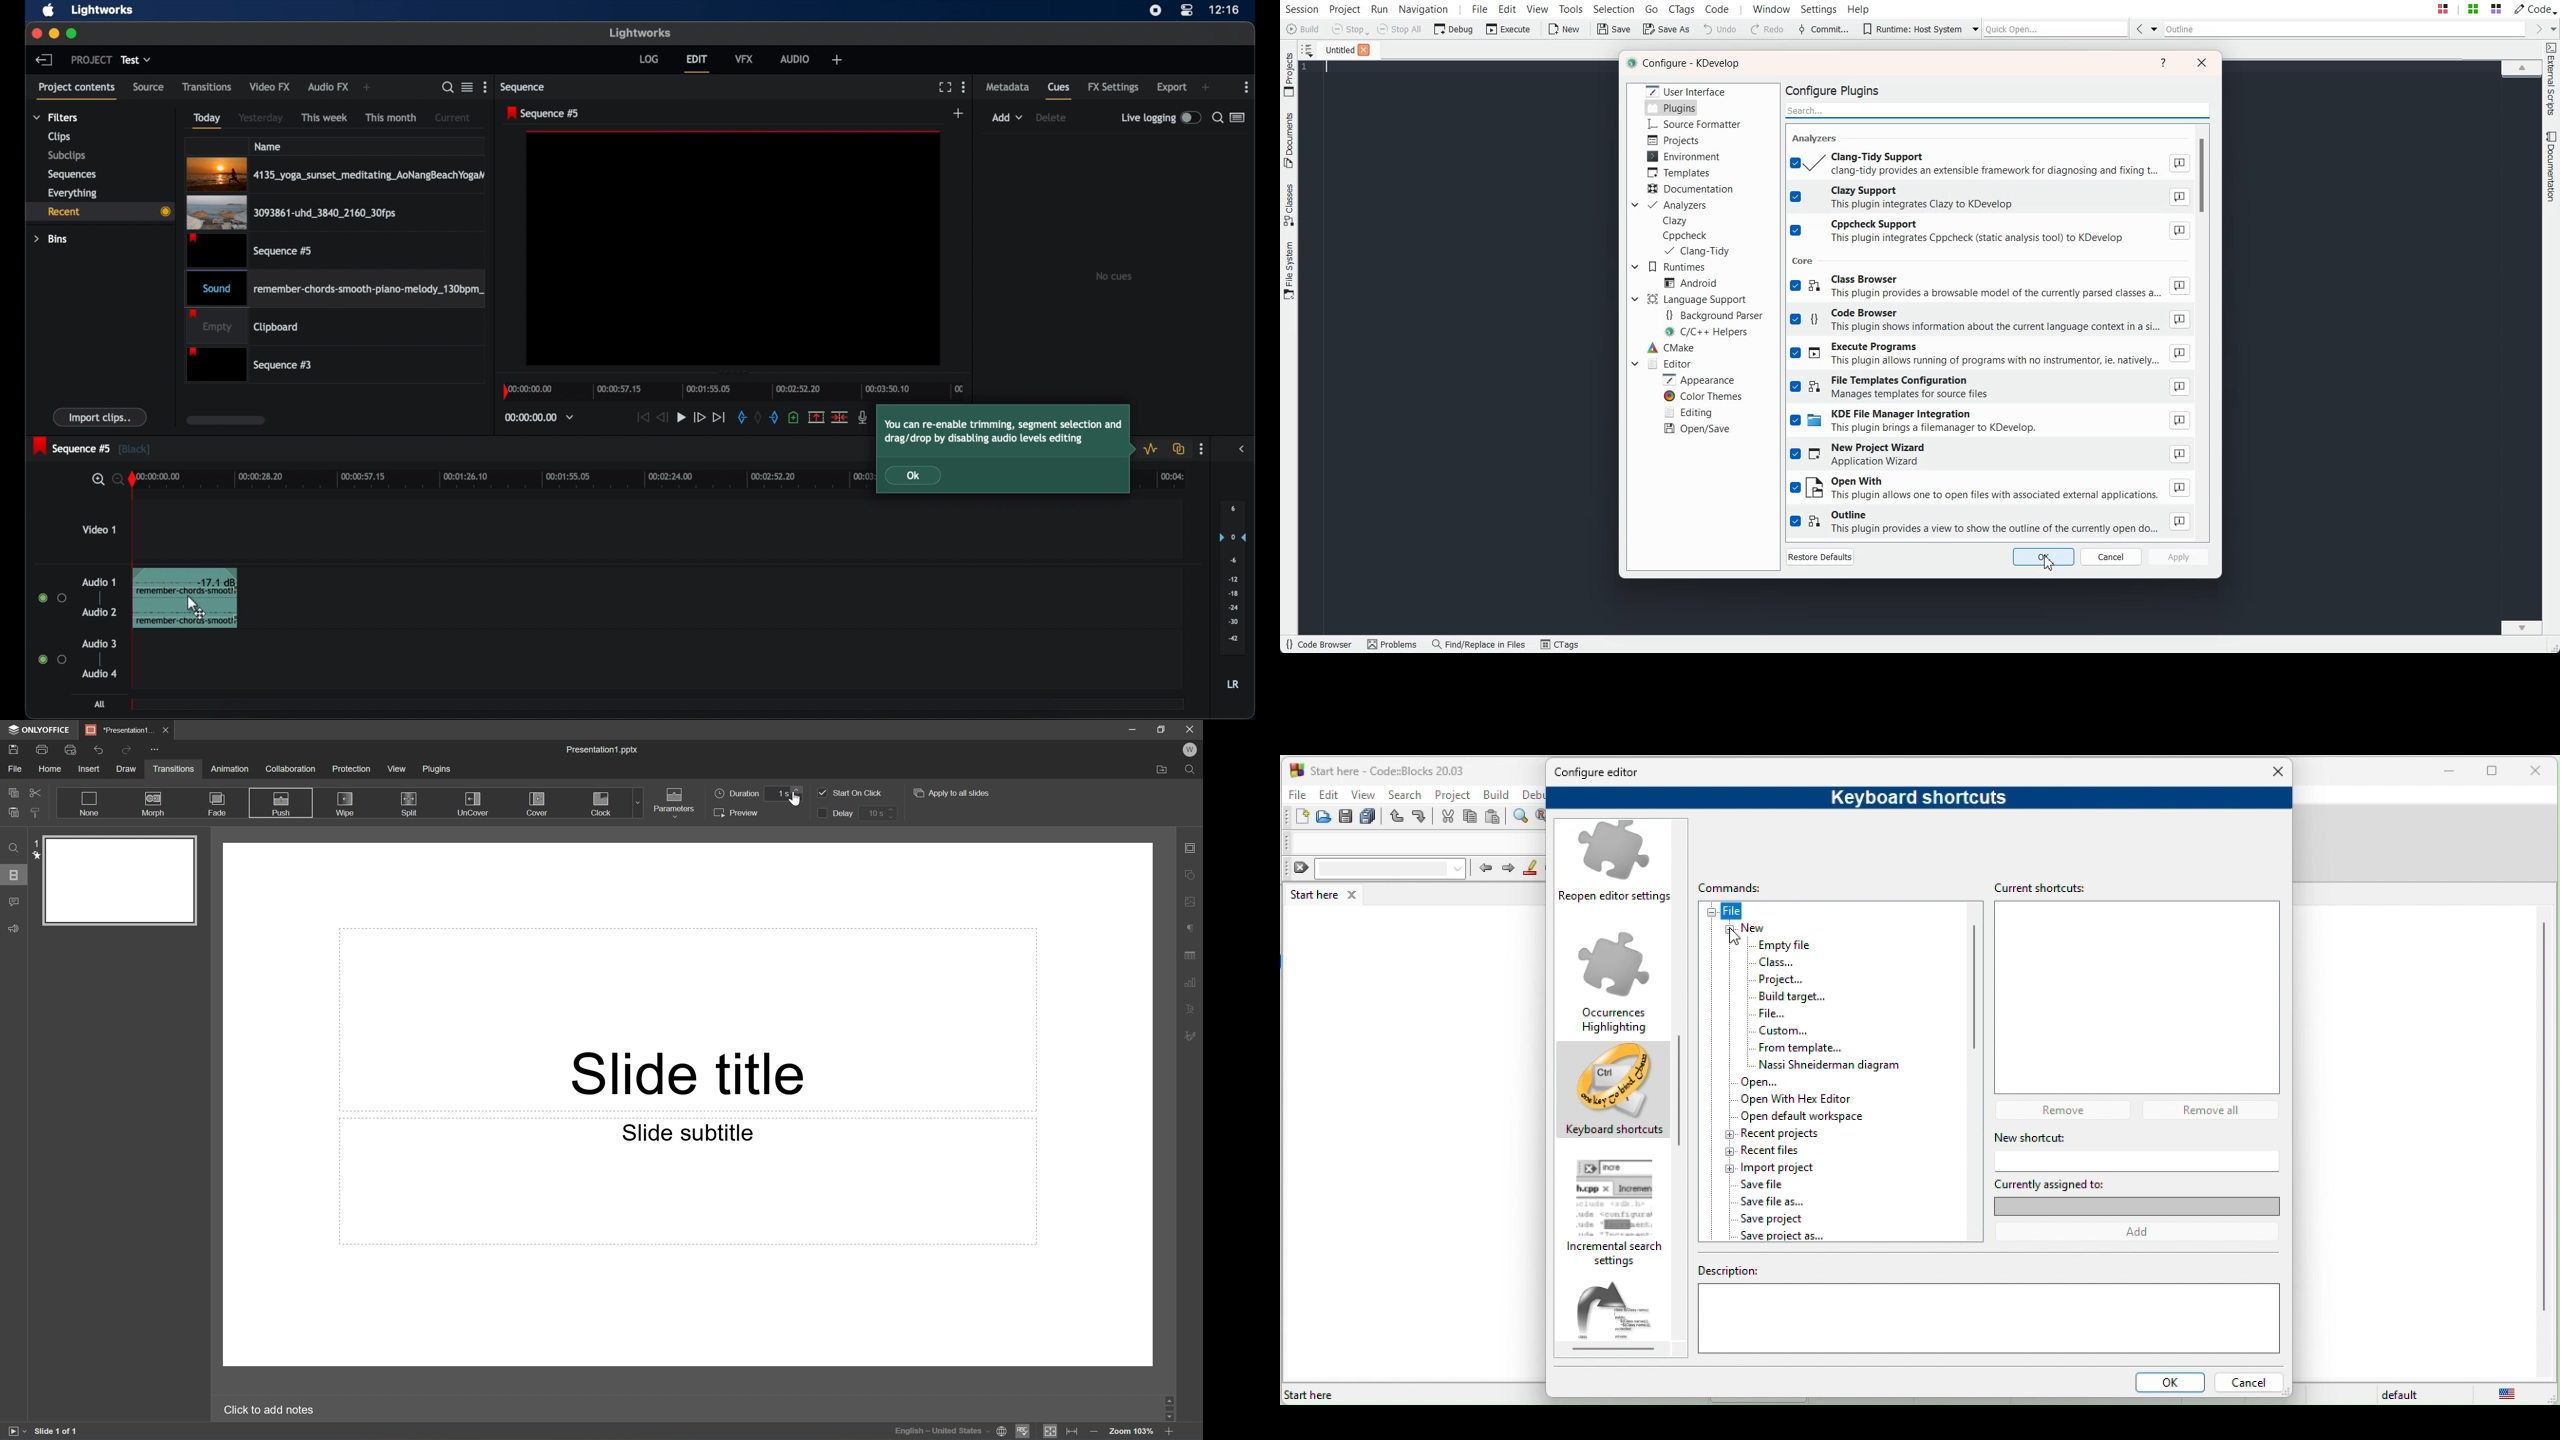 The height and width of the screenshot is (1456, 2576). What do you see at coordinates (167, 730) in the screenshot?
I see `Close` at bounding box center [167, 730].